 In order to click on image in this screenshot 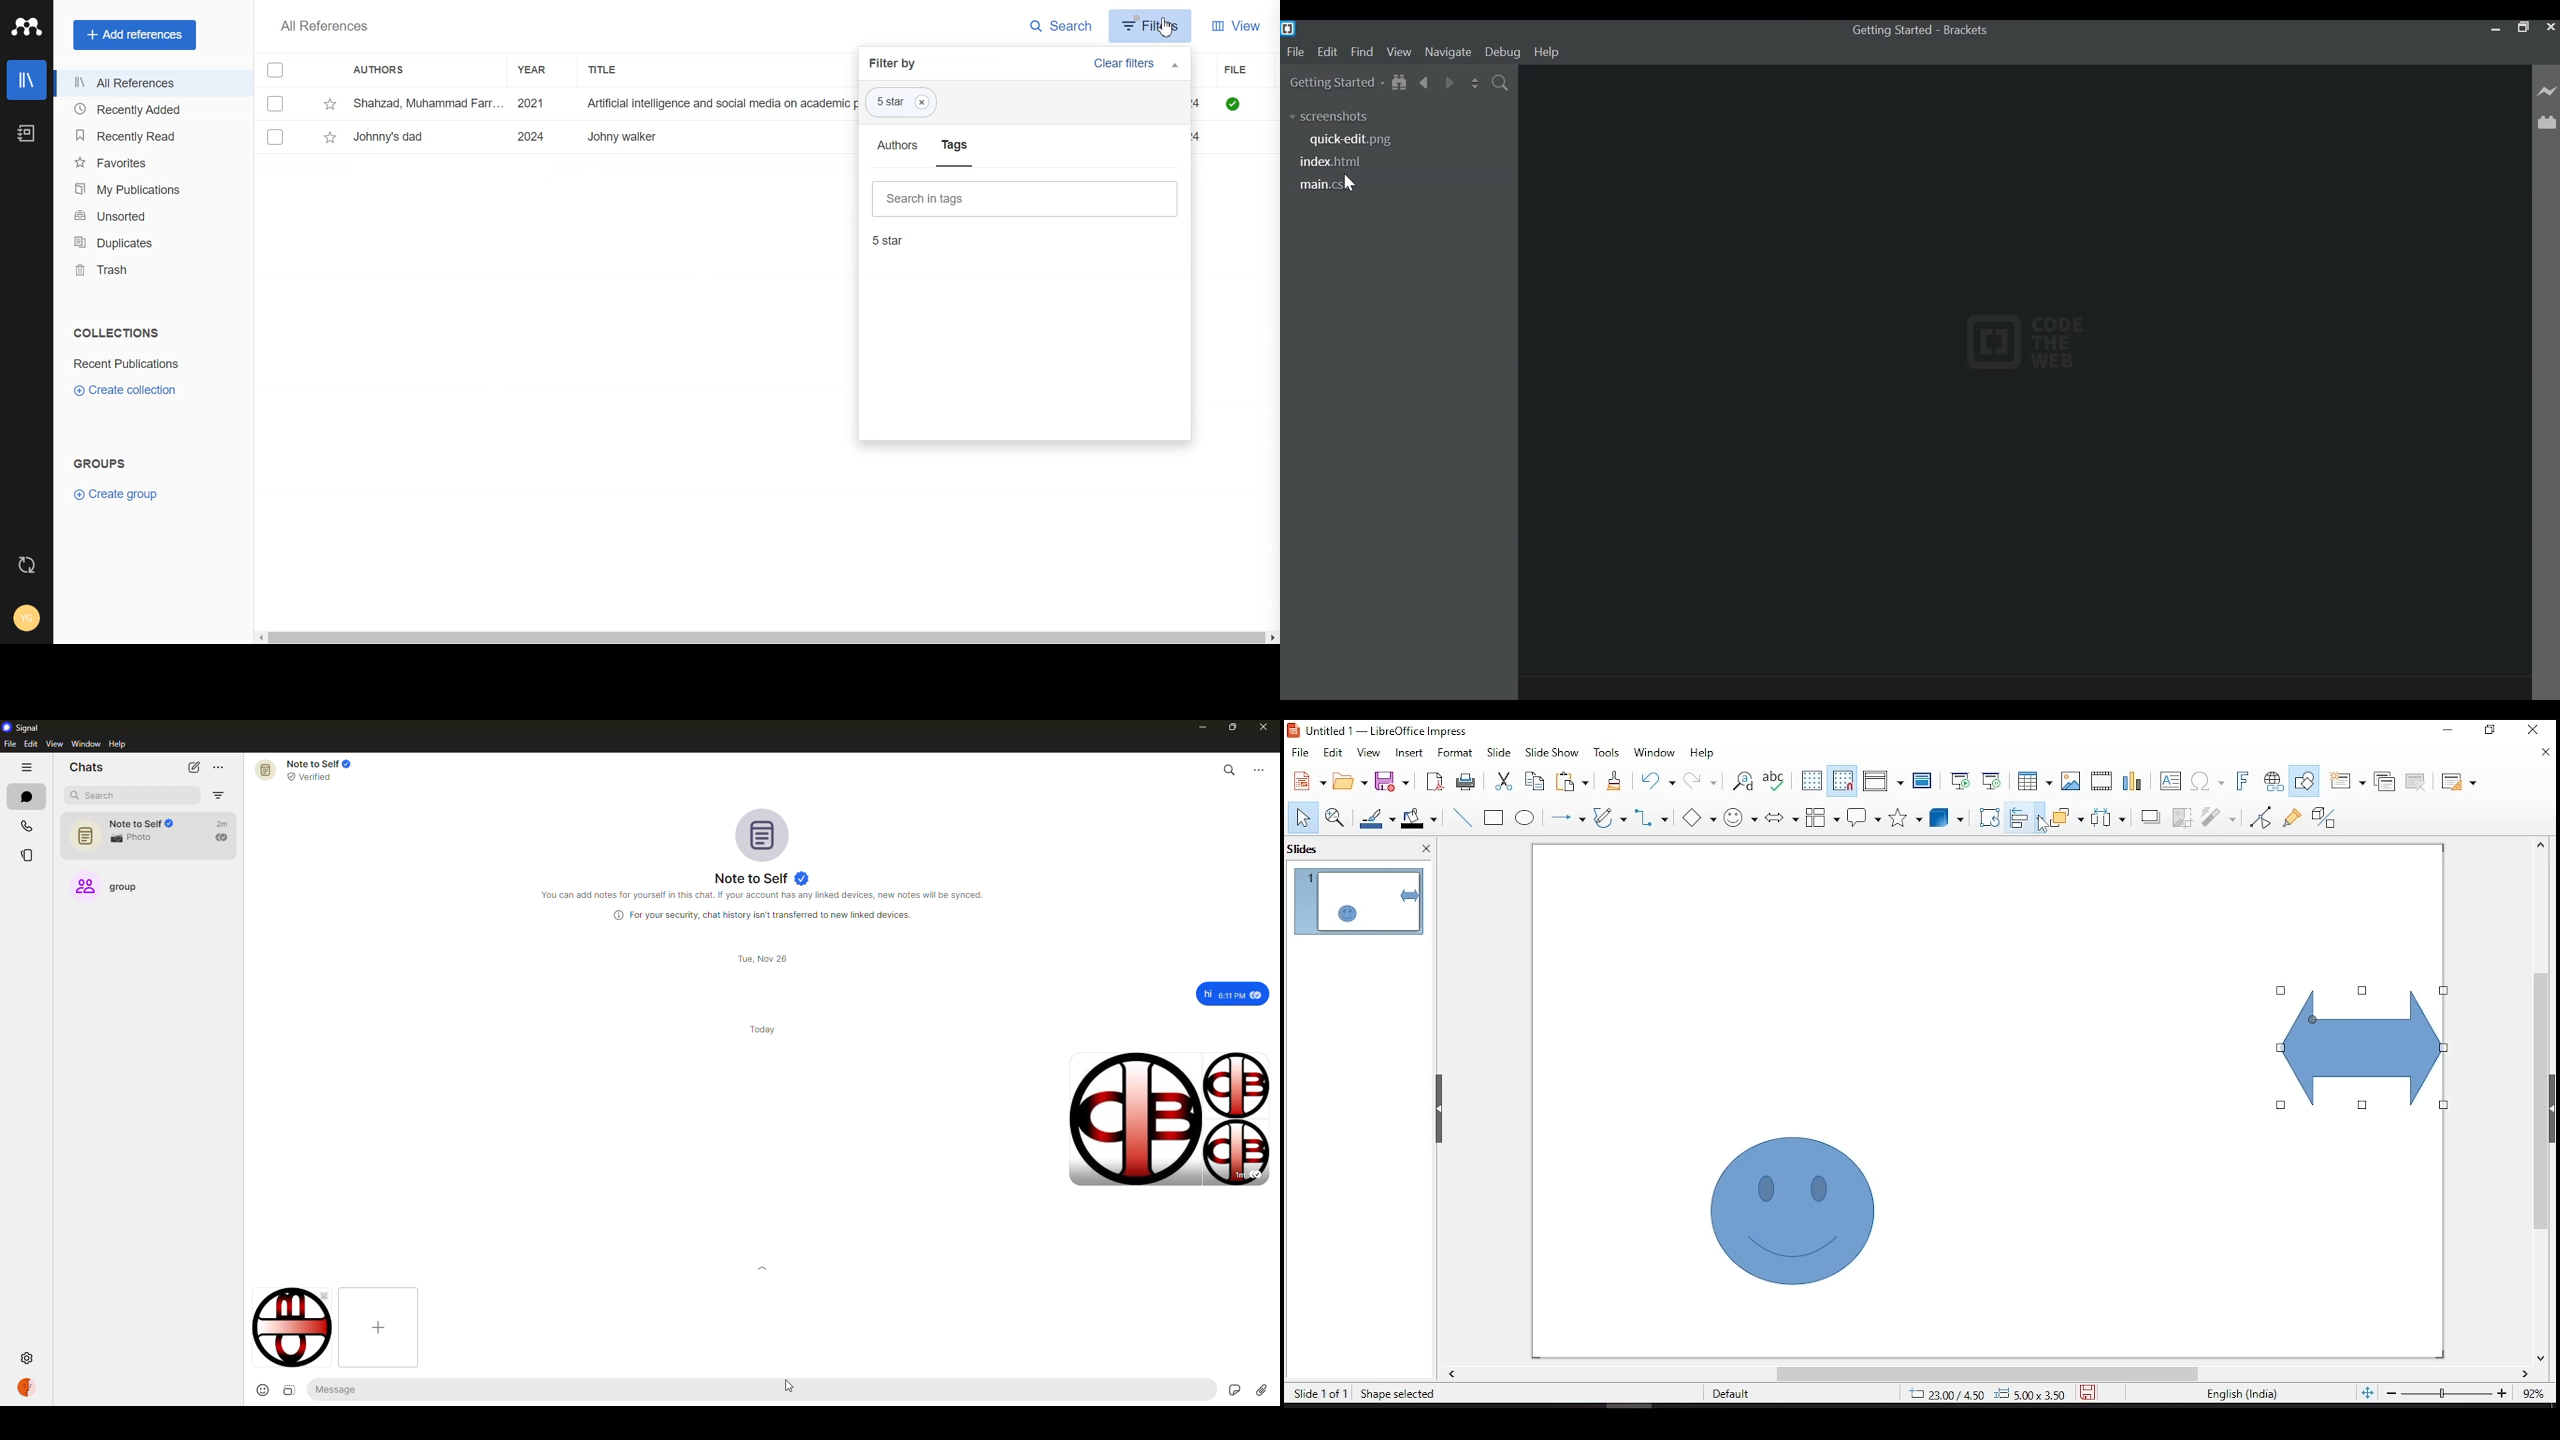, I will do `click(287, 1391)`.